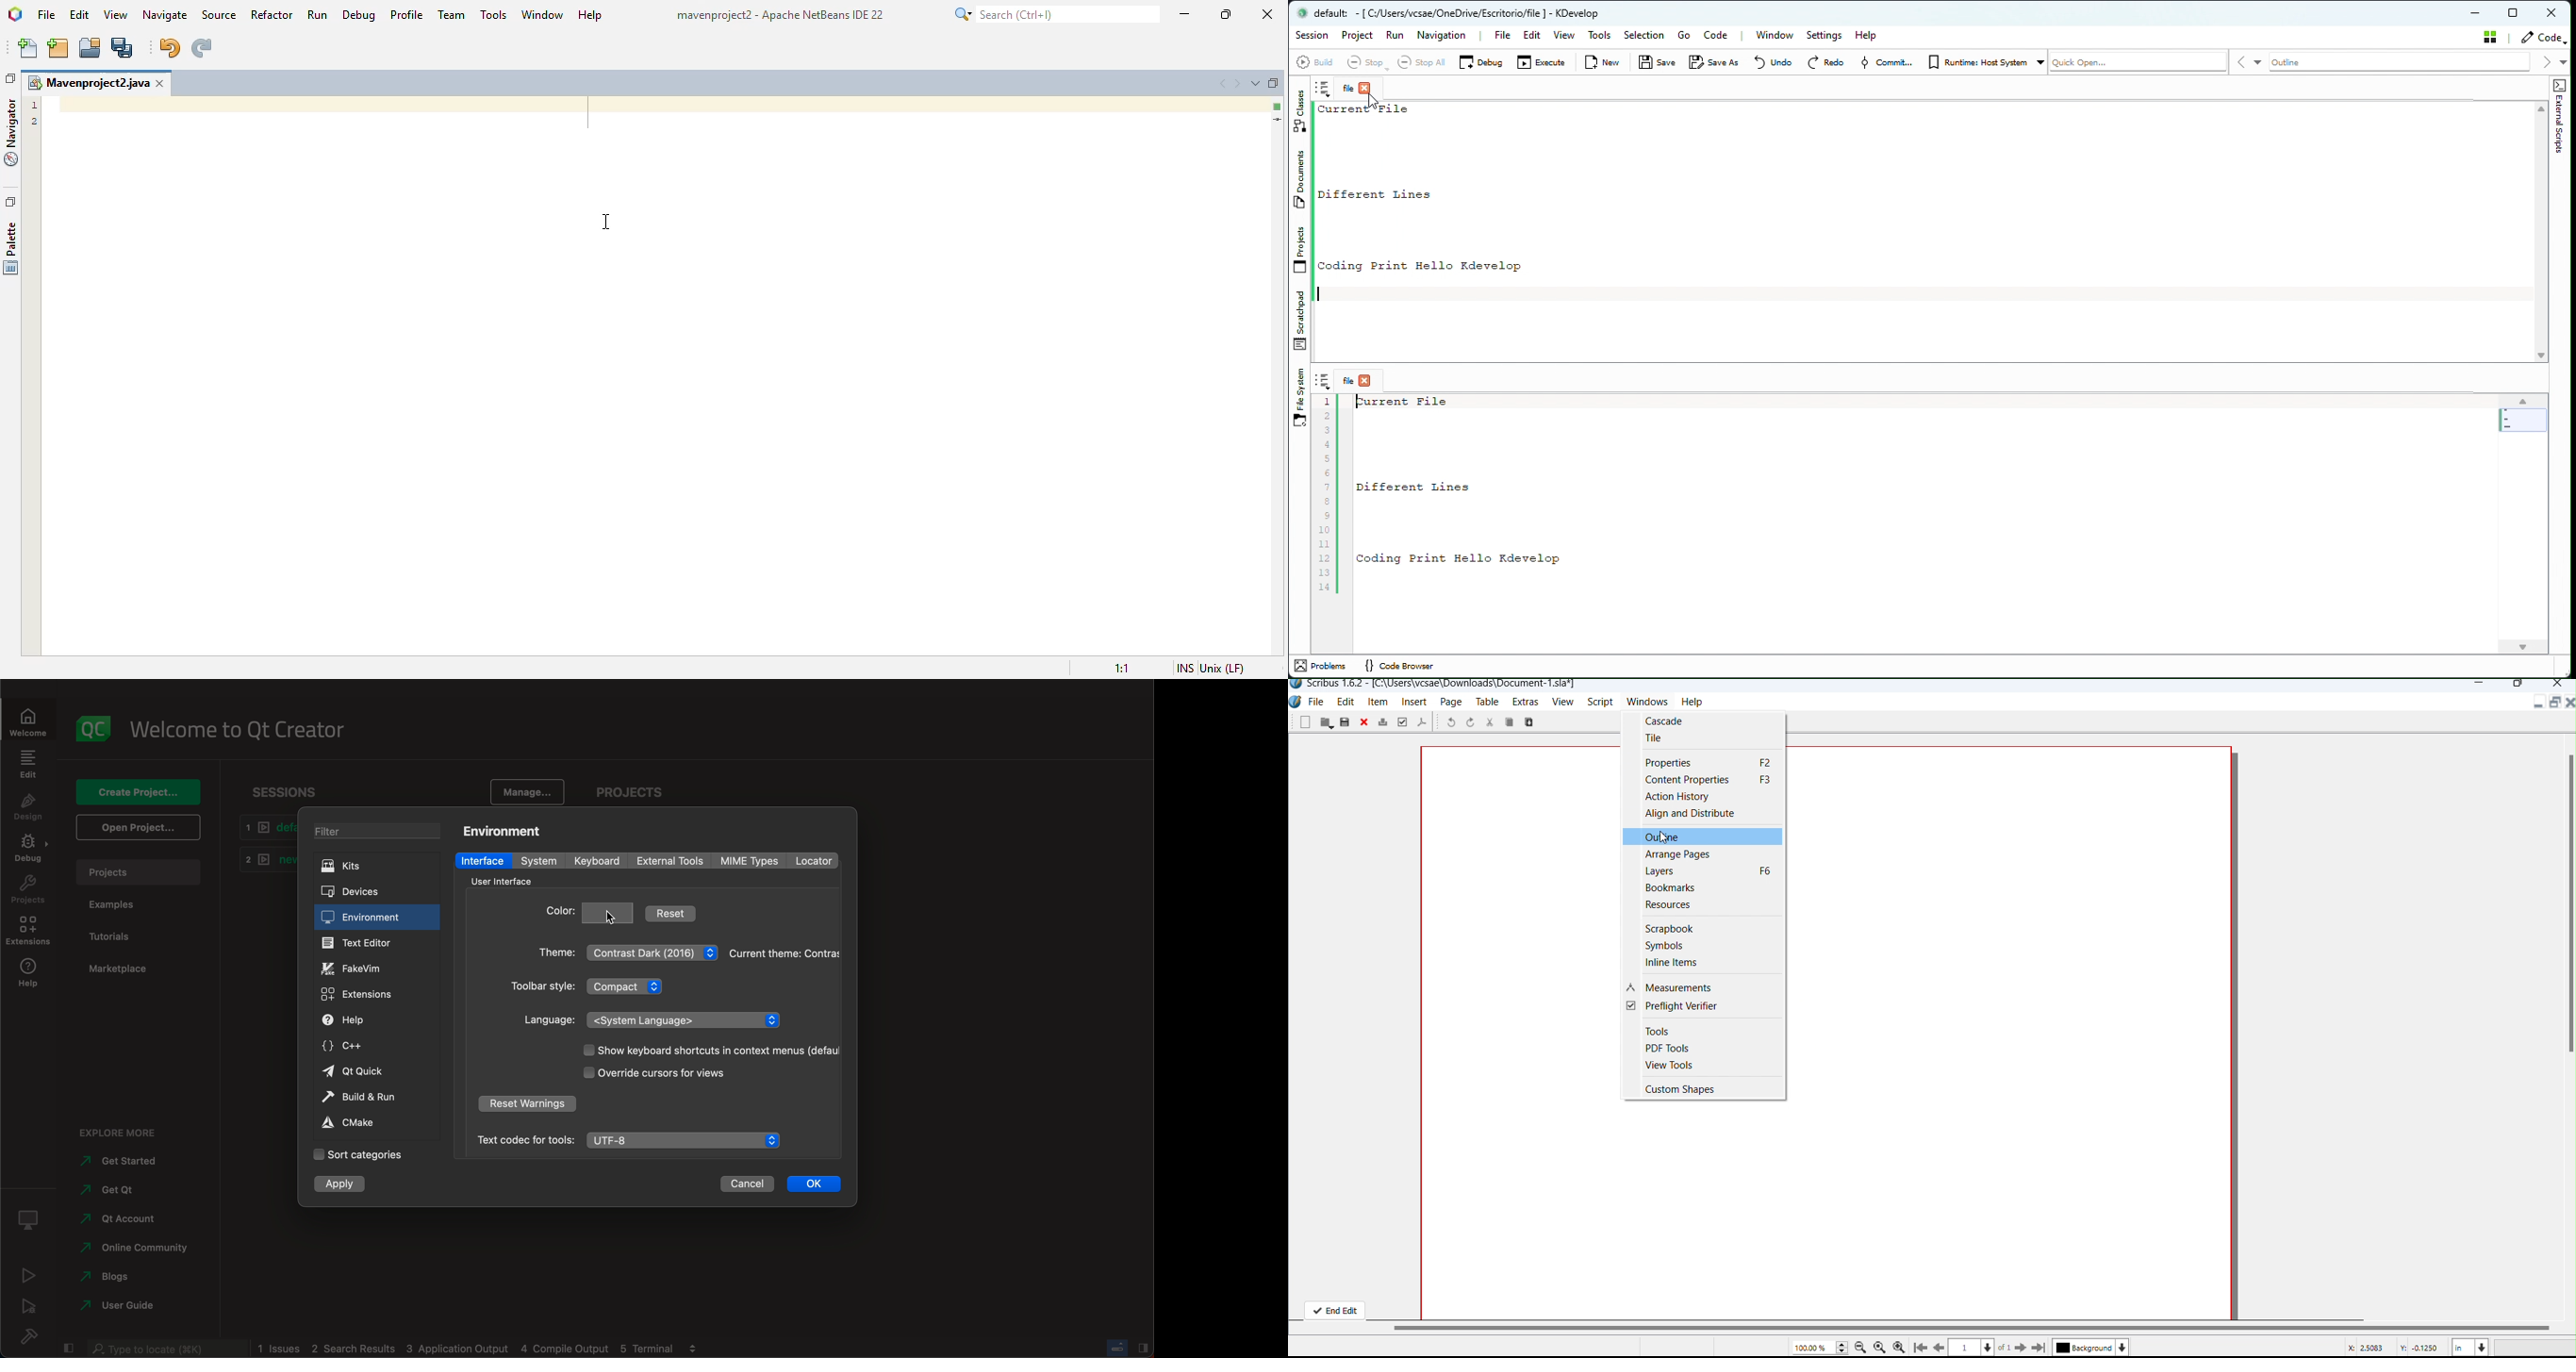  What do you see at coordinates (525, 1140) in the screenshot?
I see `text code` at bounding box center [525, 1140].